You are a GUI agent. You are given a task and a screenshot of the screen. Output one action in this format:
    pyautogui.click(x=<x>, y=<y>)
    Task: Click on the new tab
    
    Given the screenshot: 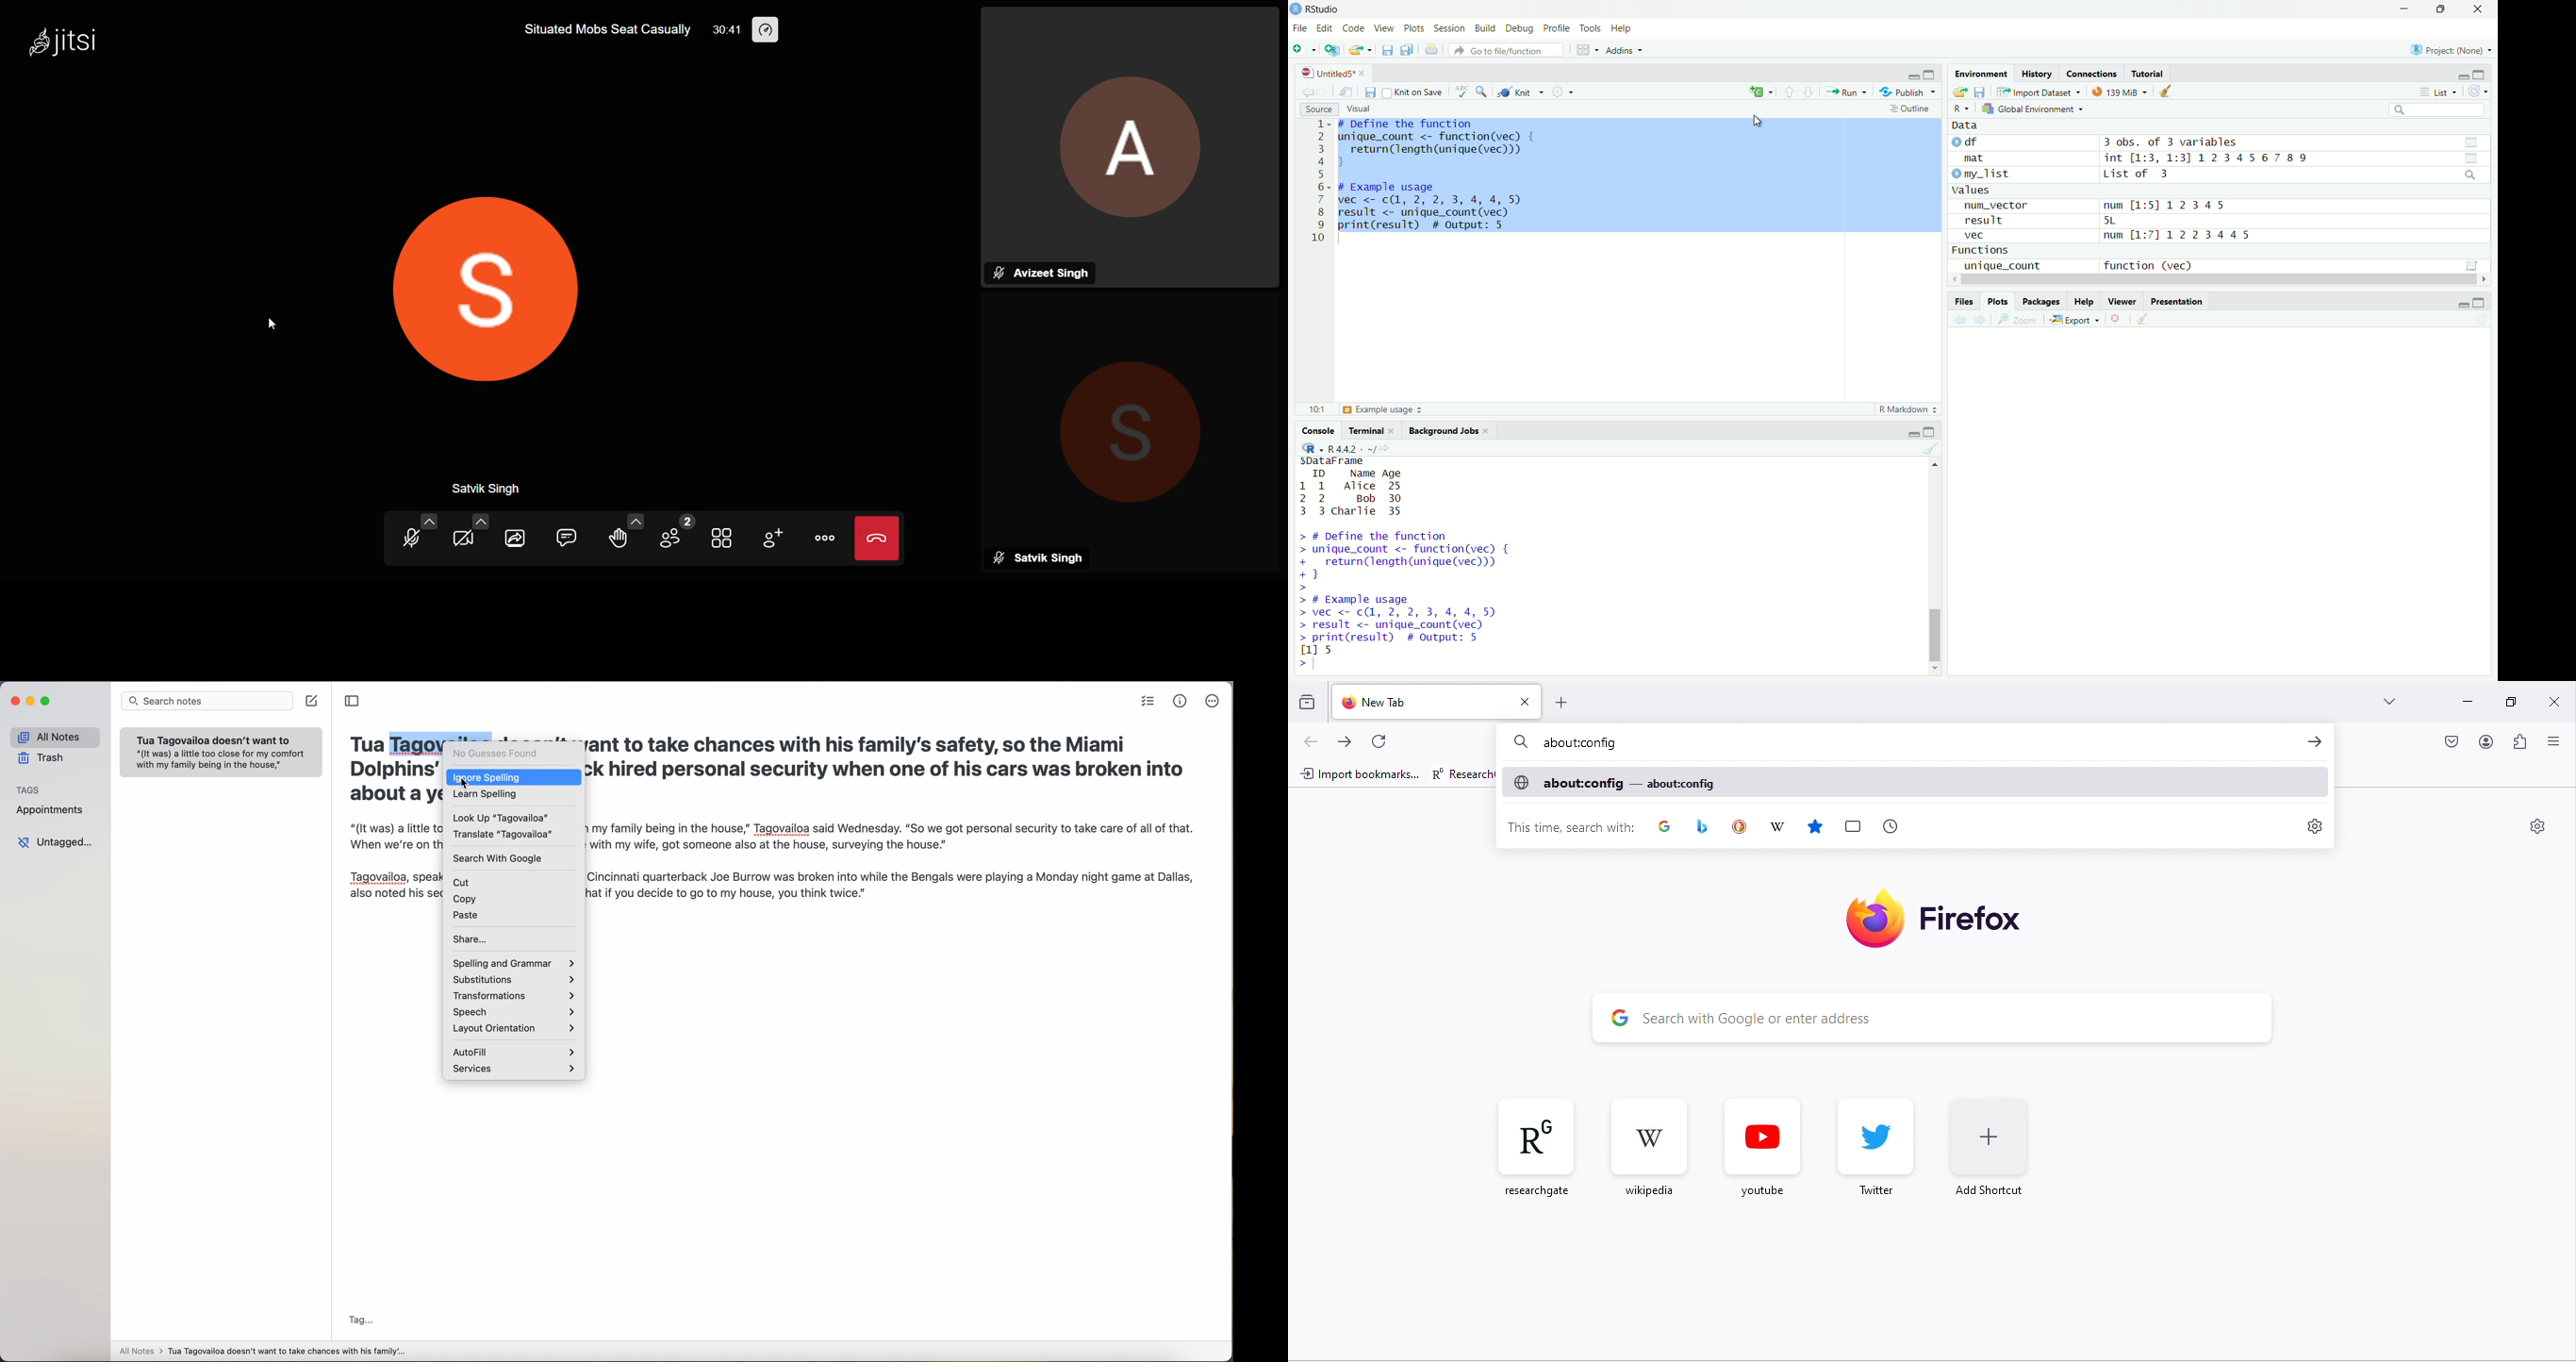 What is the action you would take?
    pyautogui.click(x=1420, y=701)
    